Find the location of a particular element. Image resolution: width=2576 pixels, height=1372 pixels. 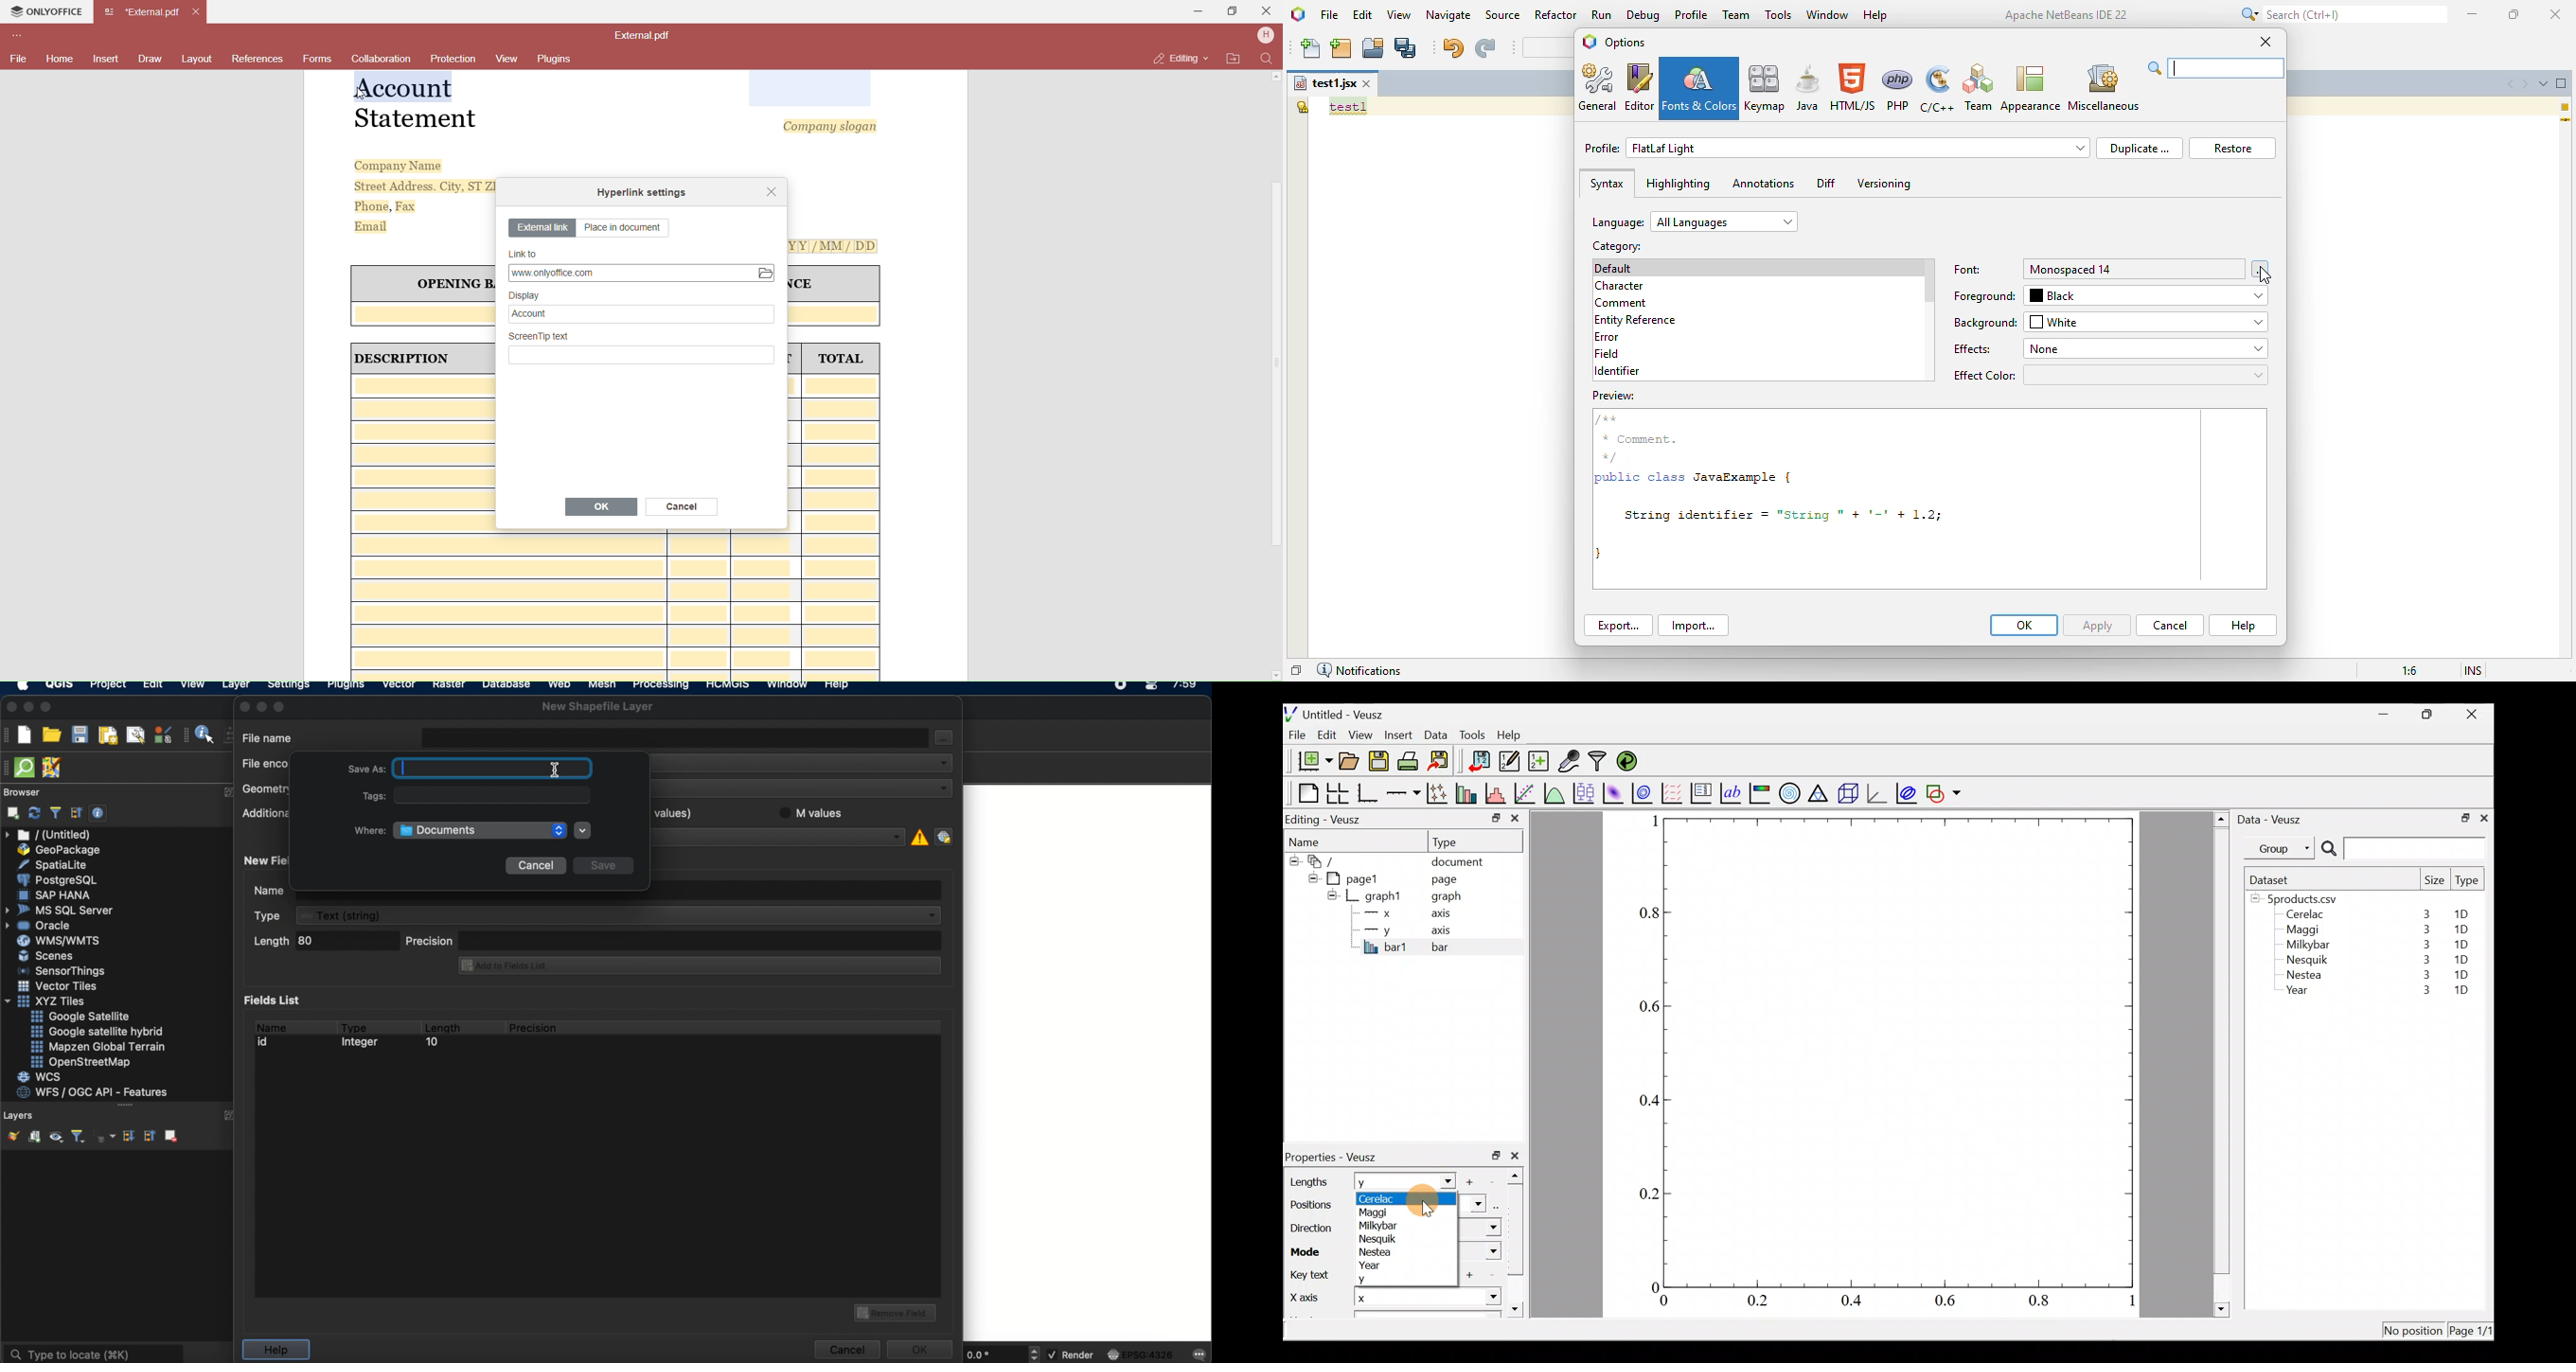

Statement is located at coordinates (416, 120).